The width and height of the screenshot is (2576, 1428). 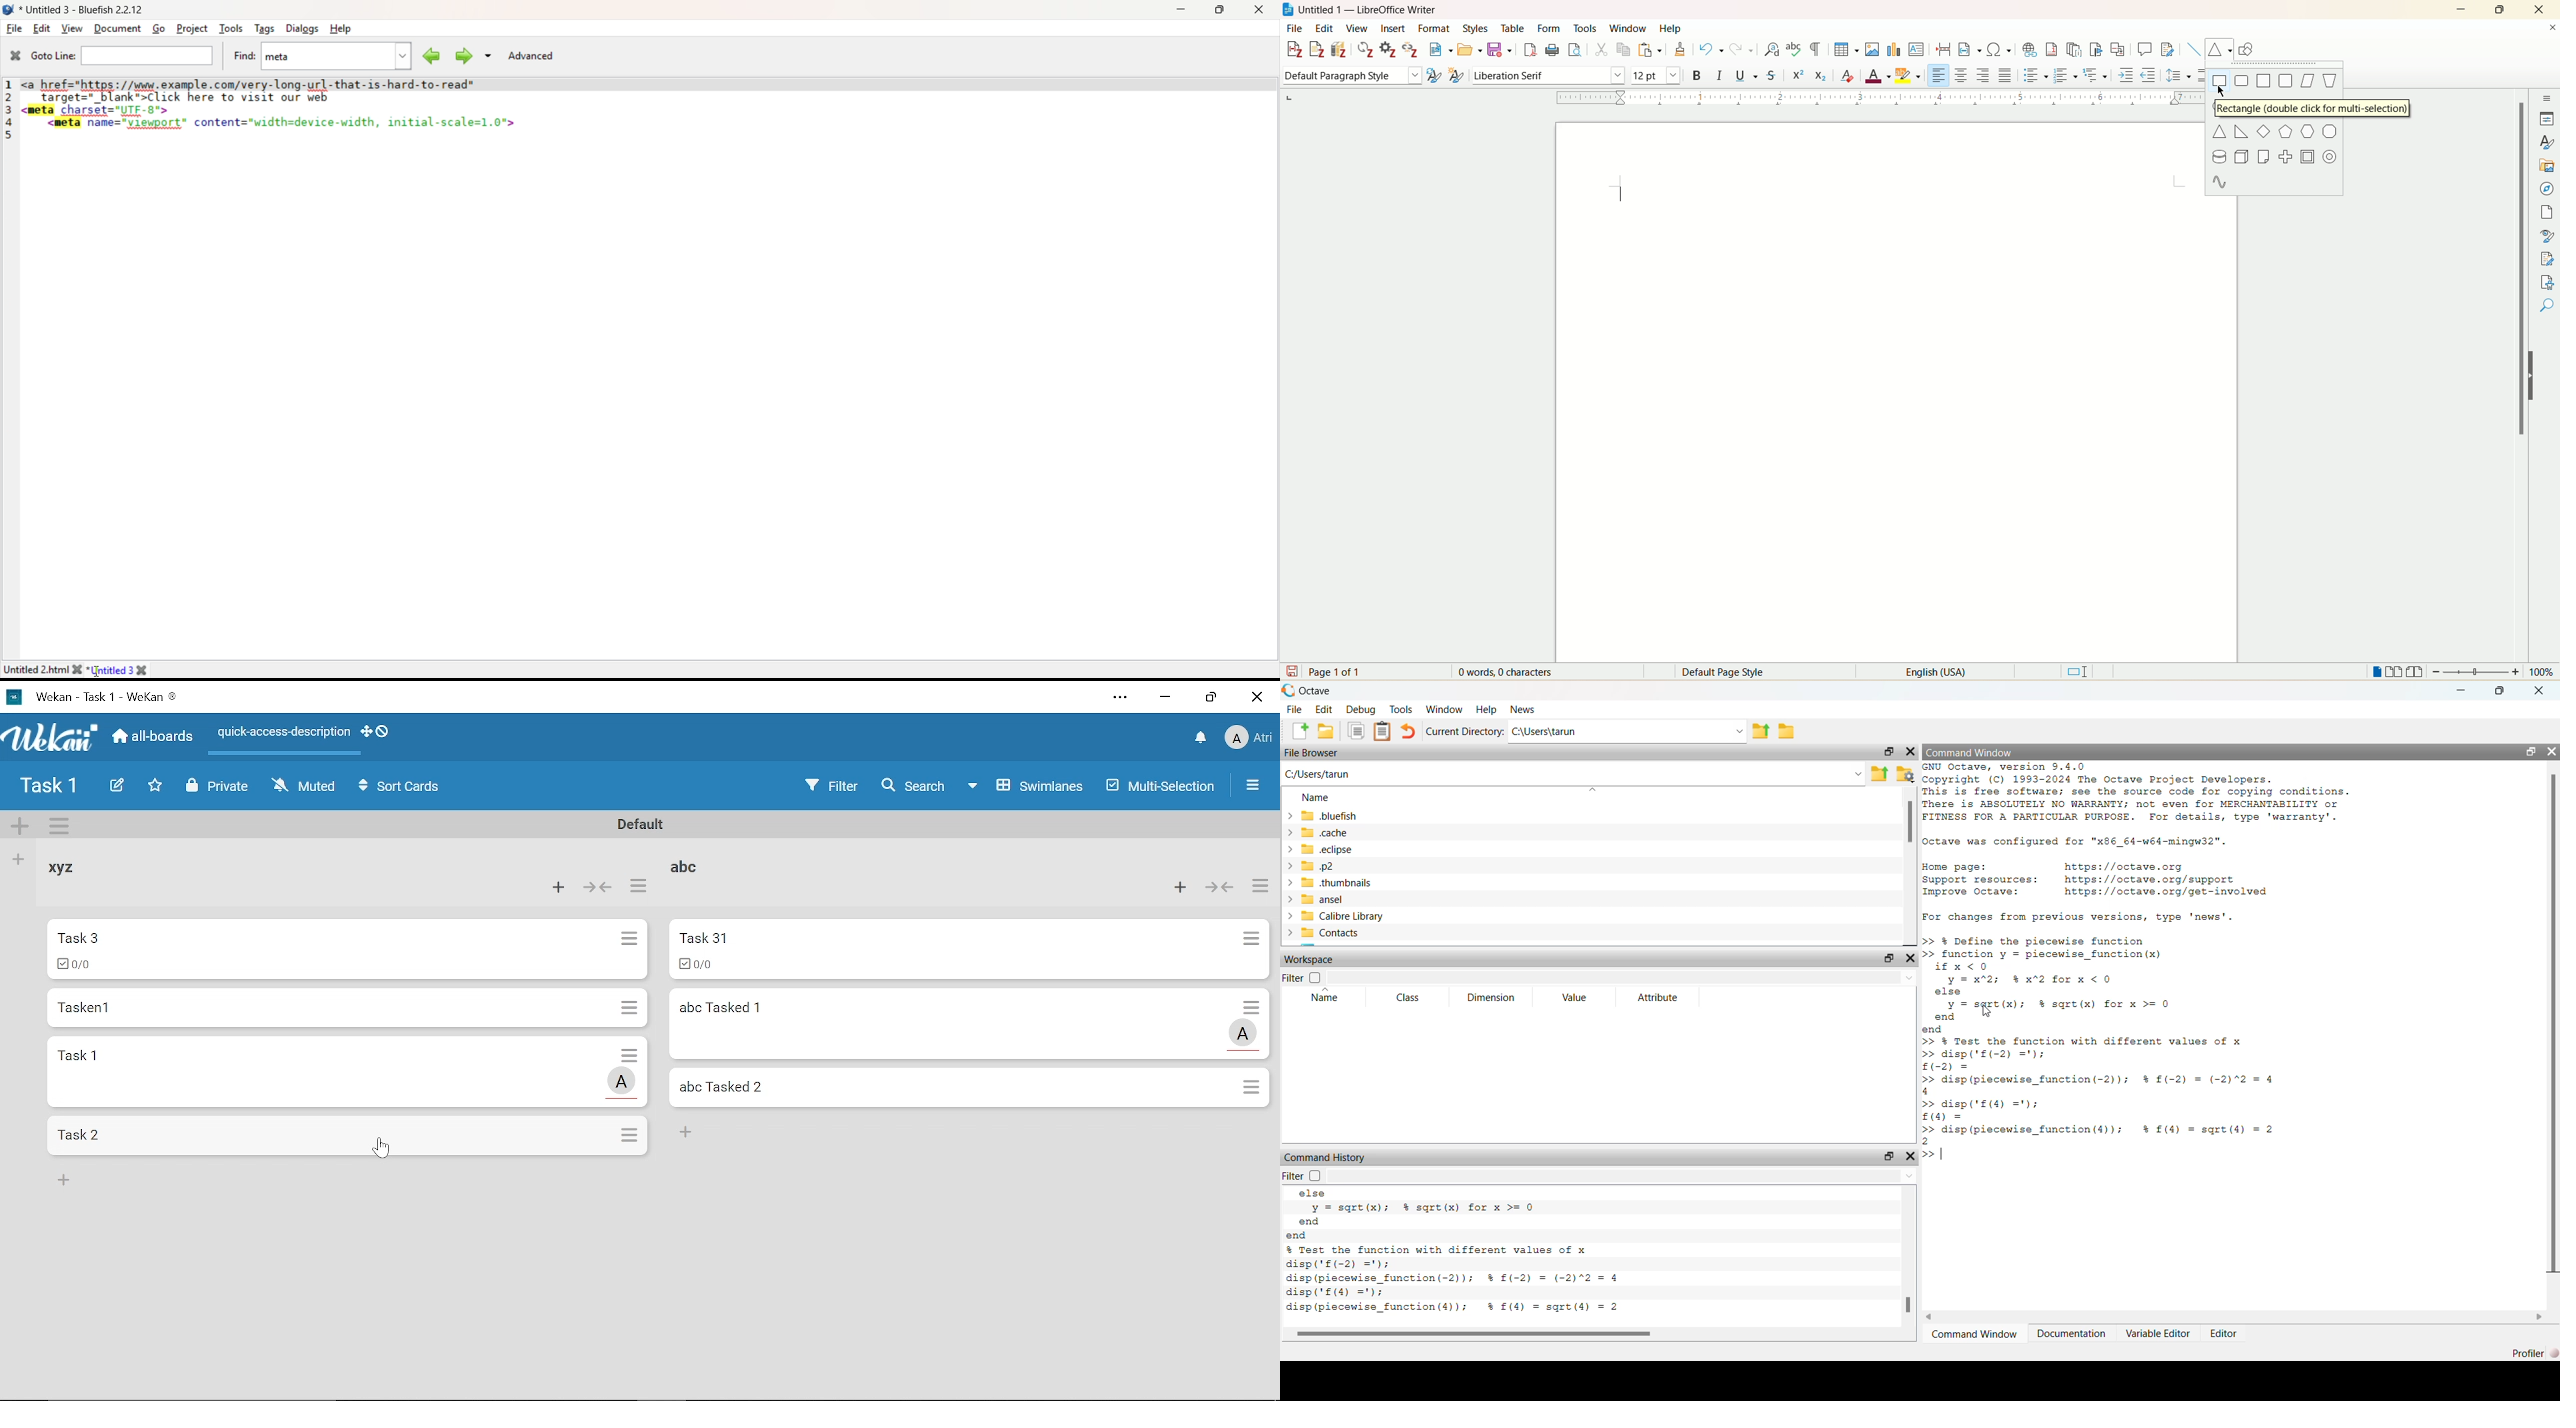 I want to click on insert image, so click(x=1874, y=49).